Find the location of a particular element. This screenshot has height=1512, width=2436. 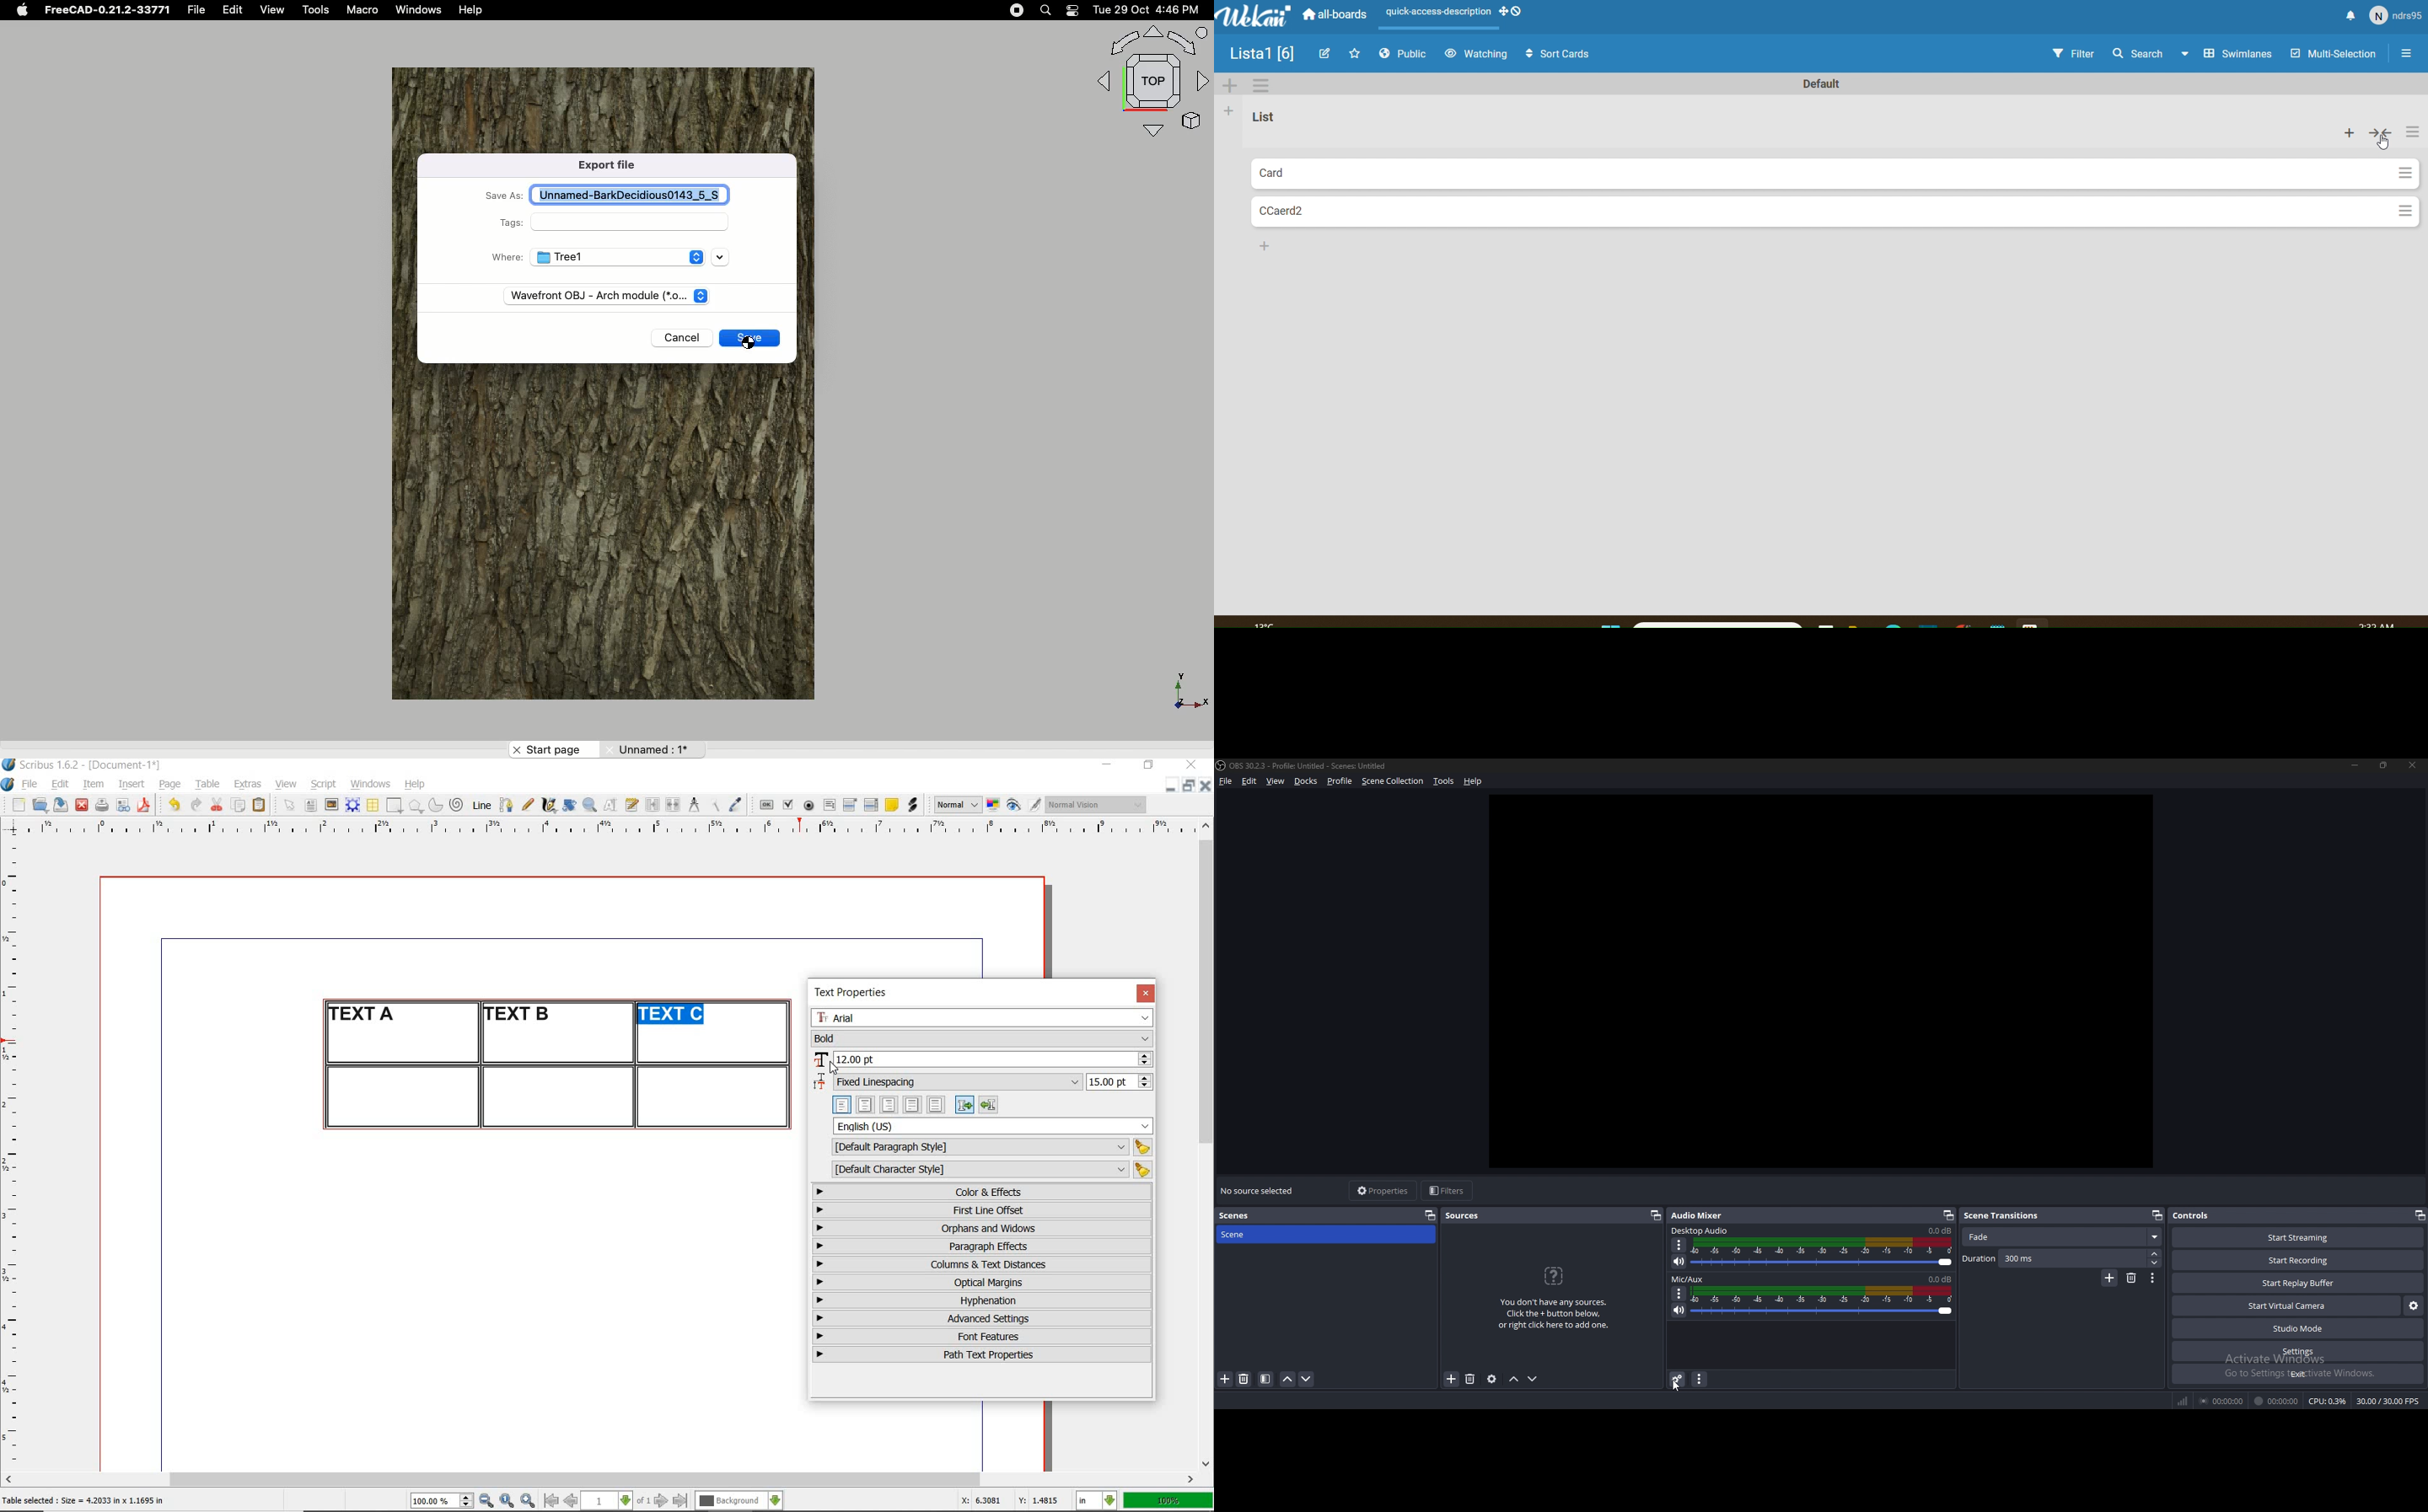

polygon is located at coordinates (416, 805).